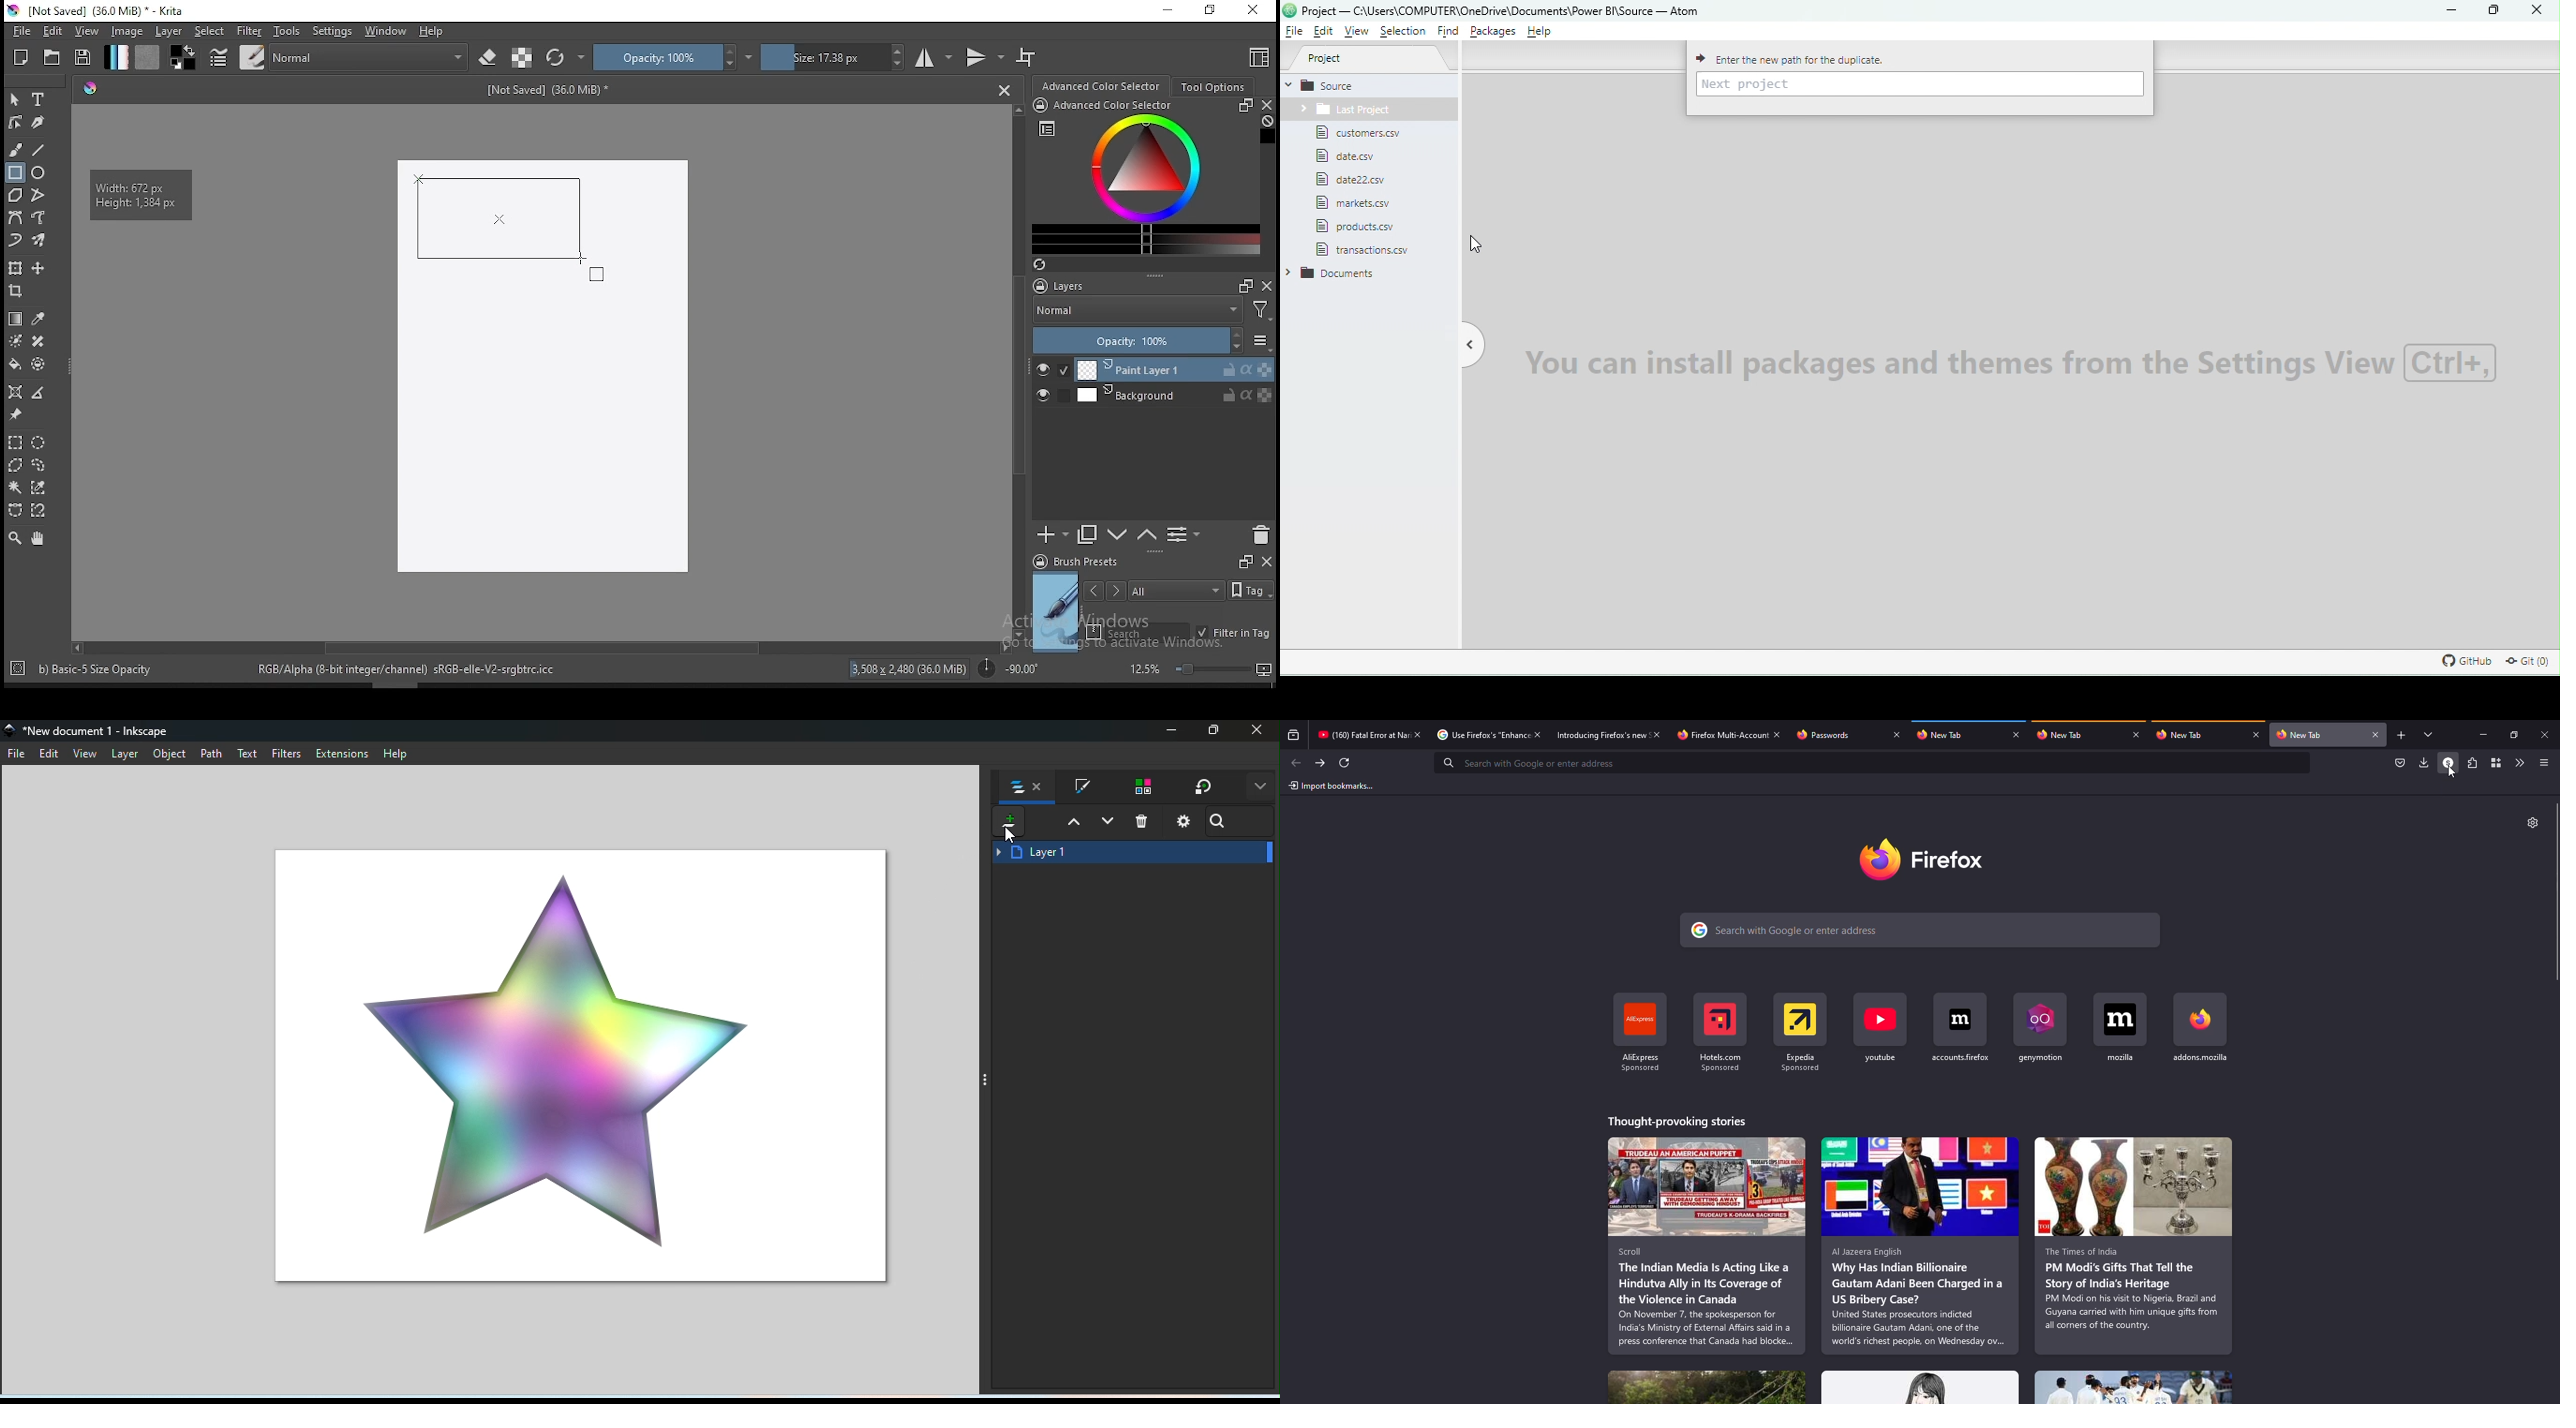  What do you see at coordinates (1245, 561) in the screenshot?
I see `Frames` at bounding box center [1245, 561].